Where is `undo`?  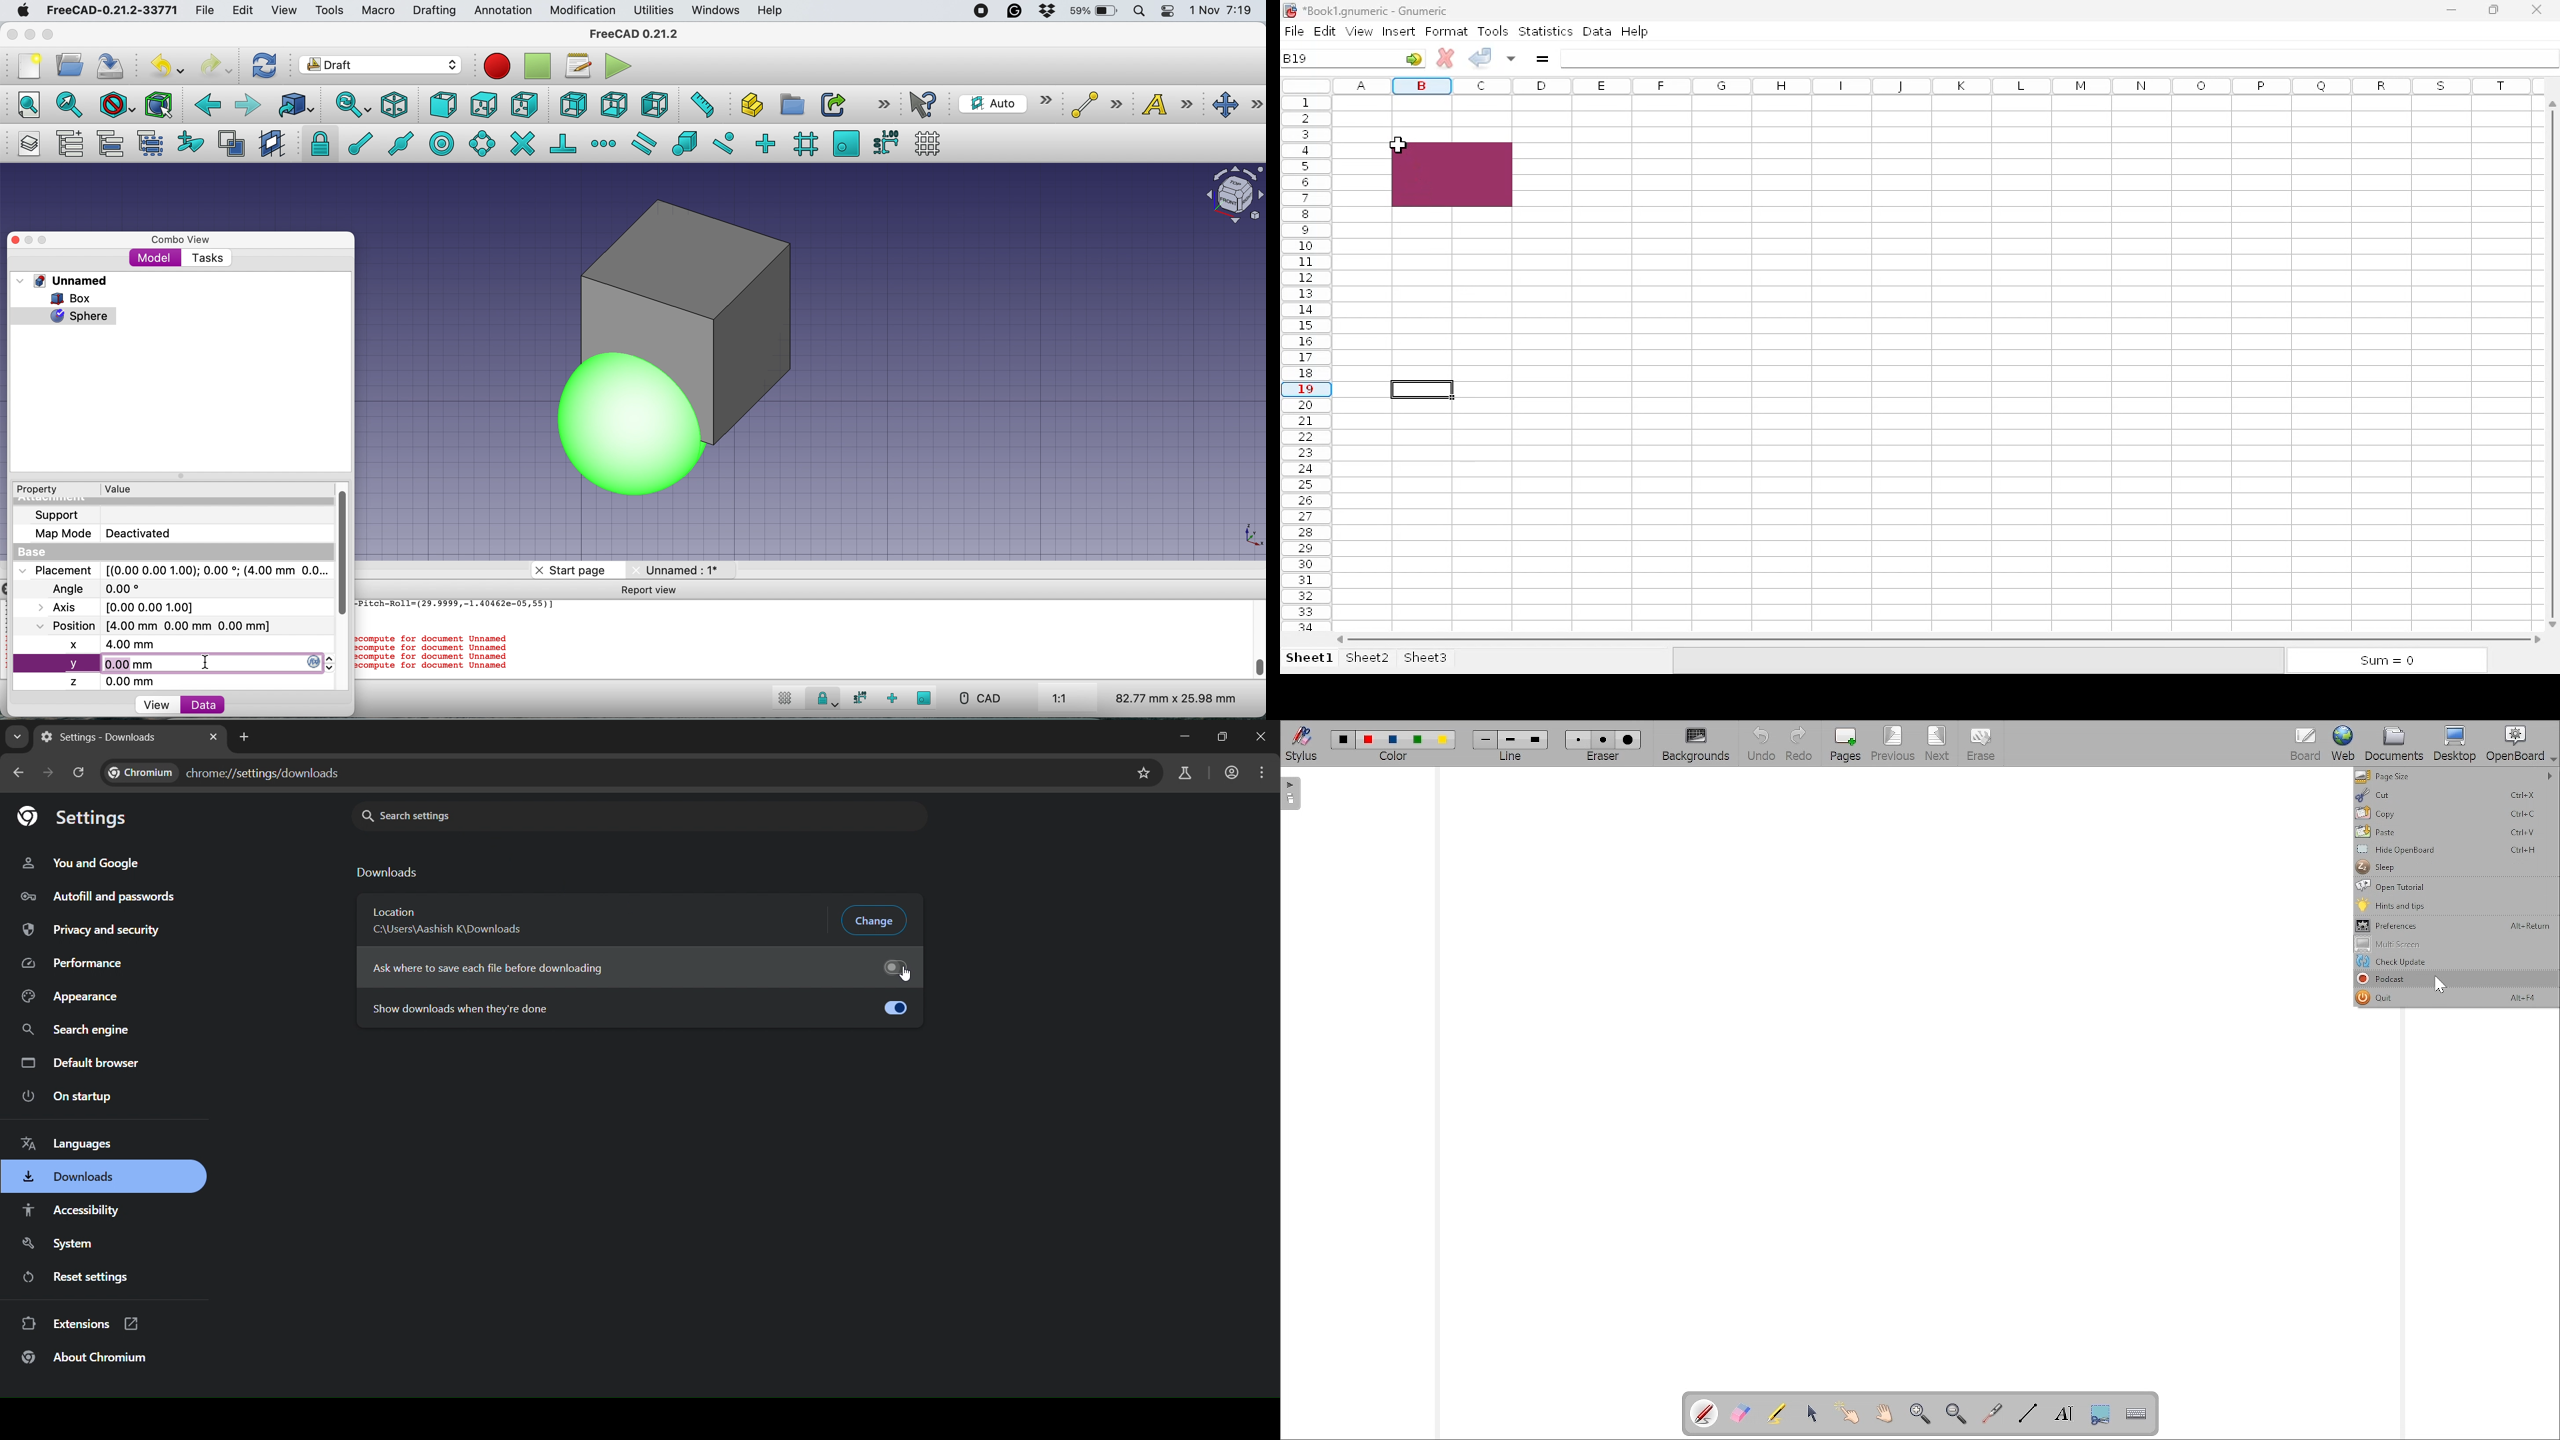 undo is located at coordinates (169, 65).